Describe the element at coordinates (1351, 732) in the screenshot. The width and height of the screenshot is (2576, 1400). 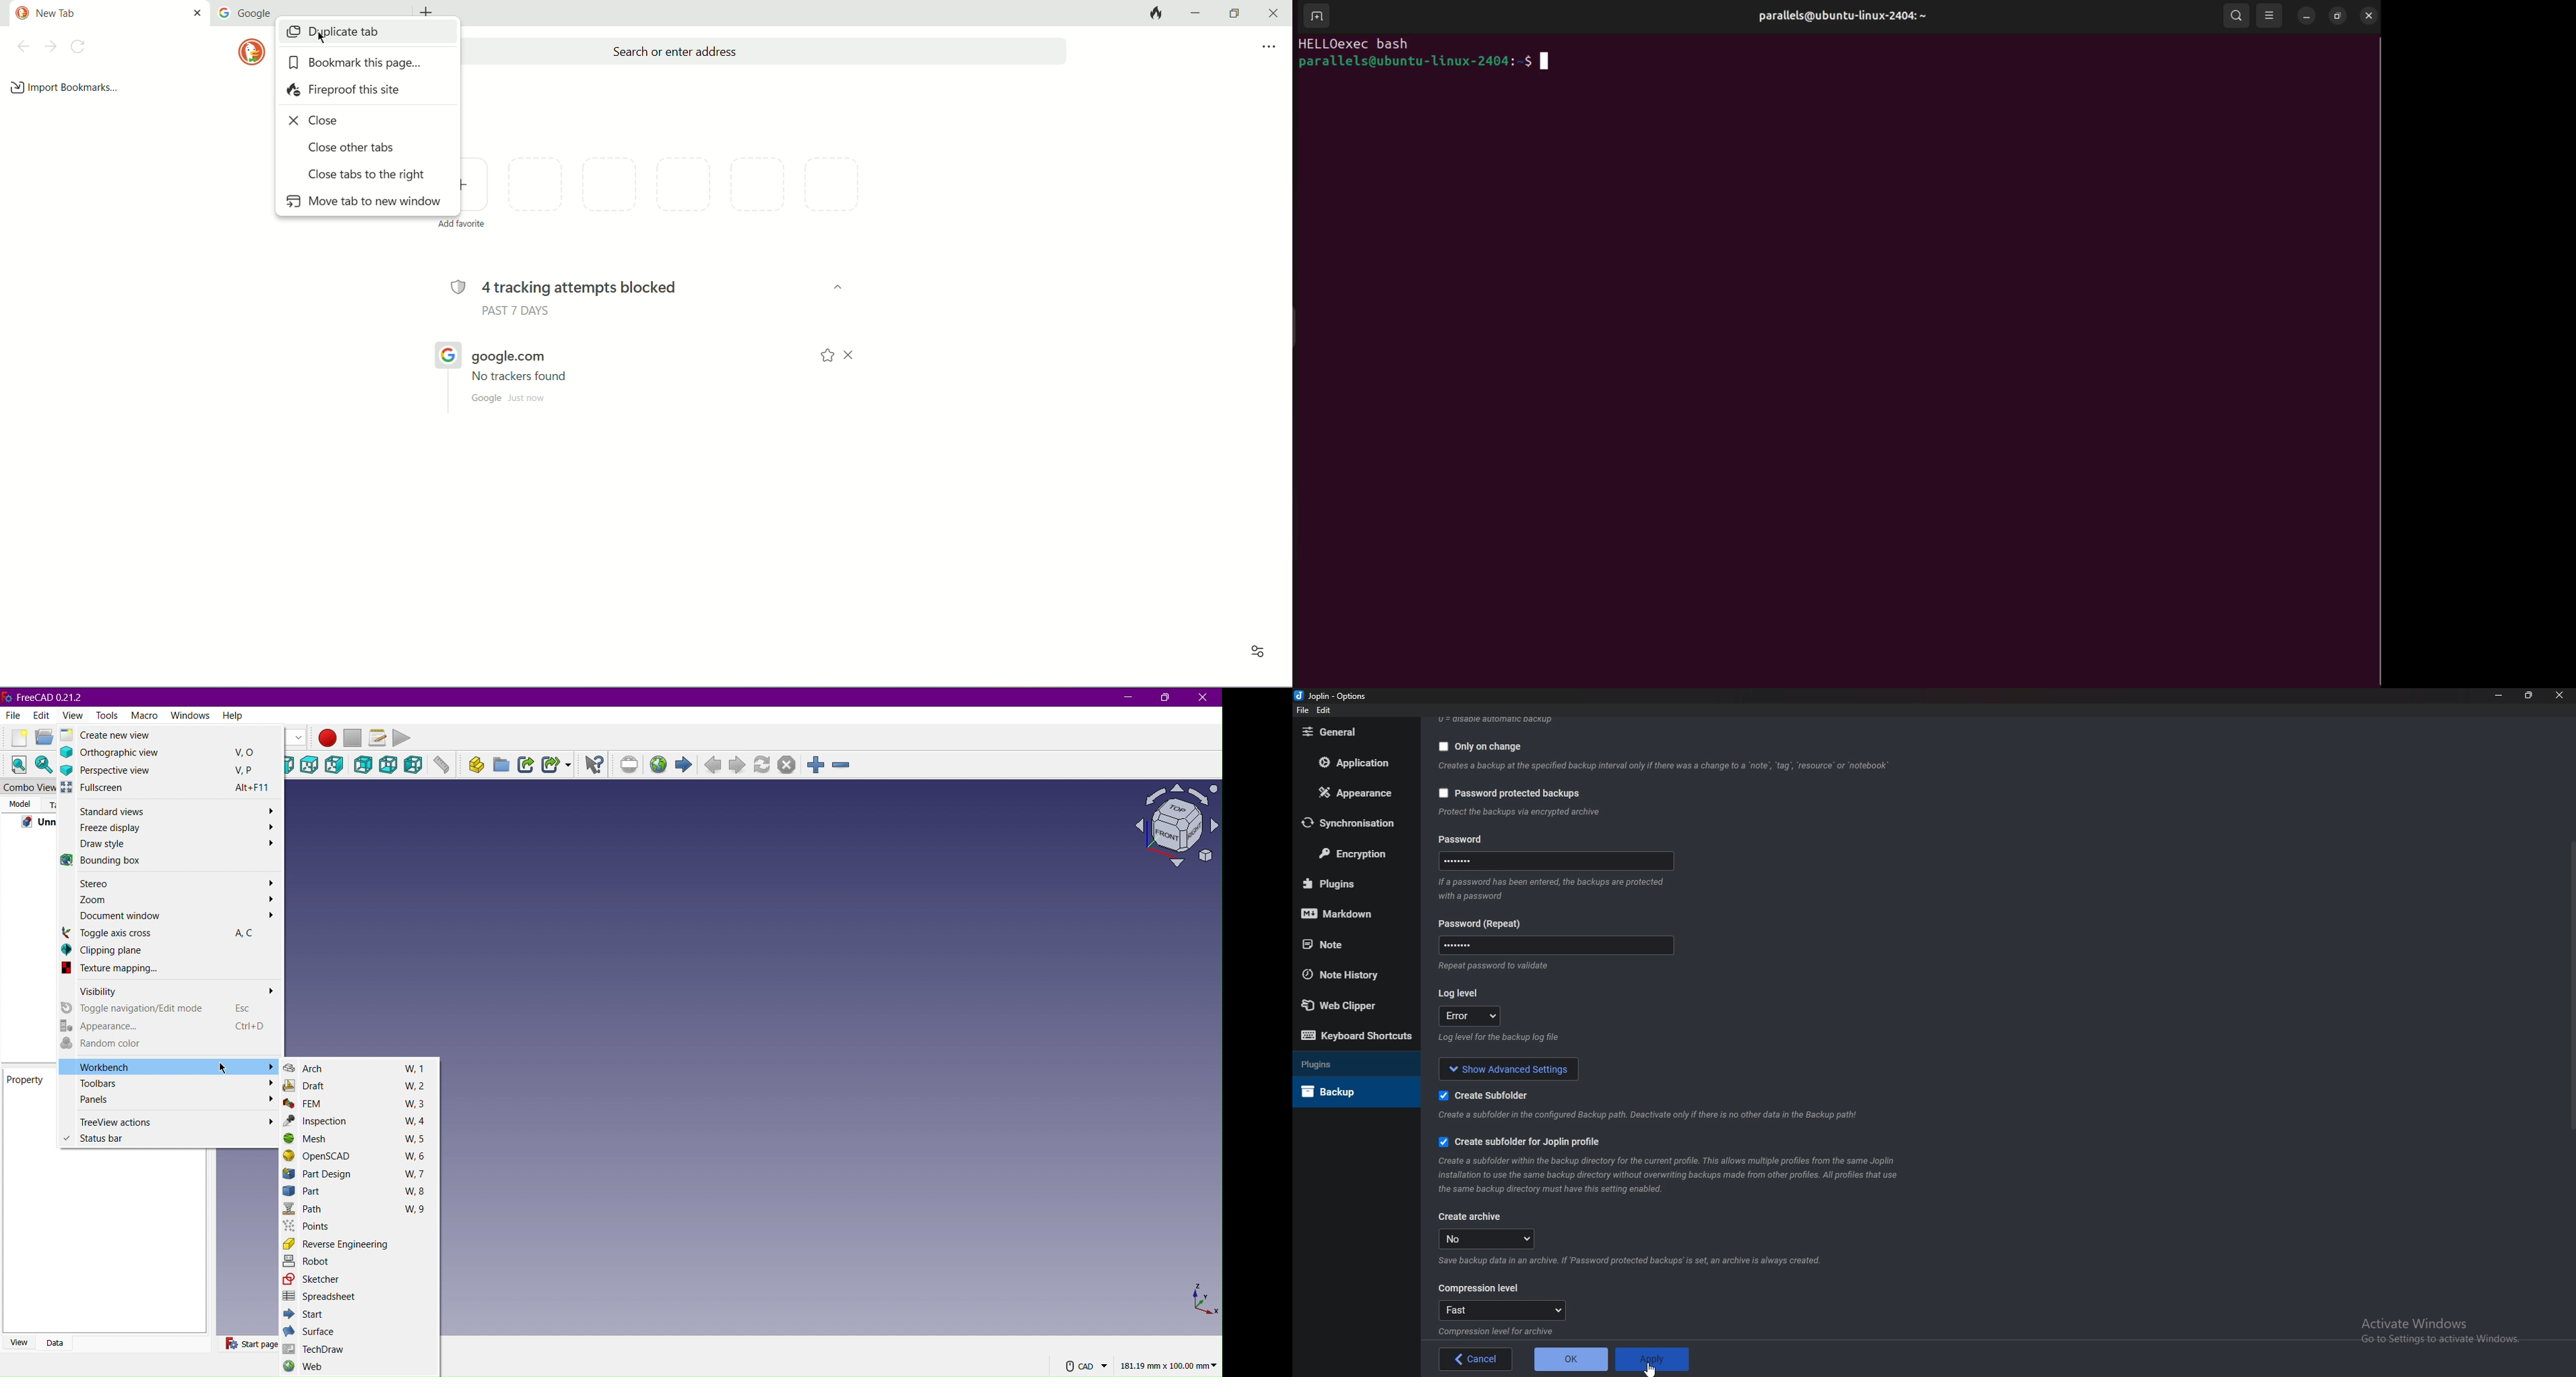
I see `General` at that location.